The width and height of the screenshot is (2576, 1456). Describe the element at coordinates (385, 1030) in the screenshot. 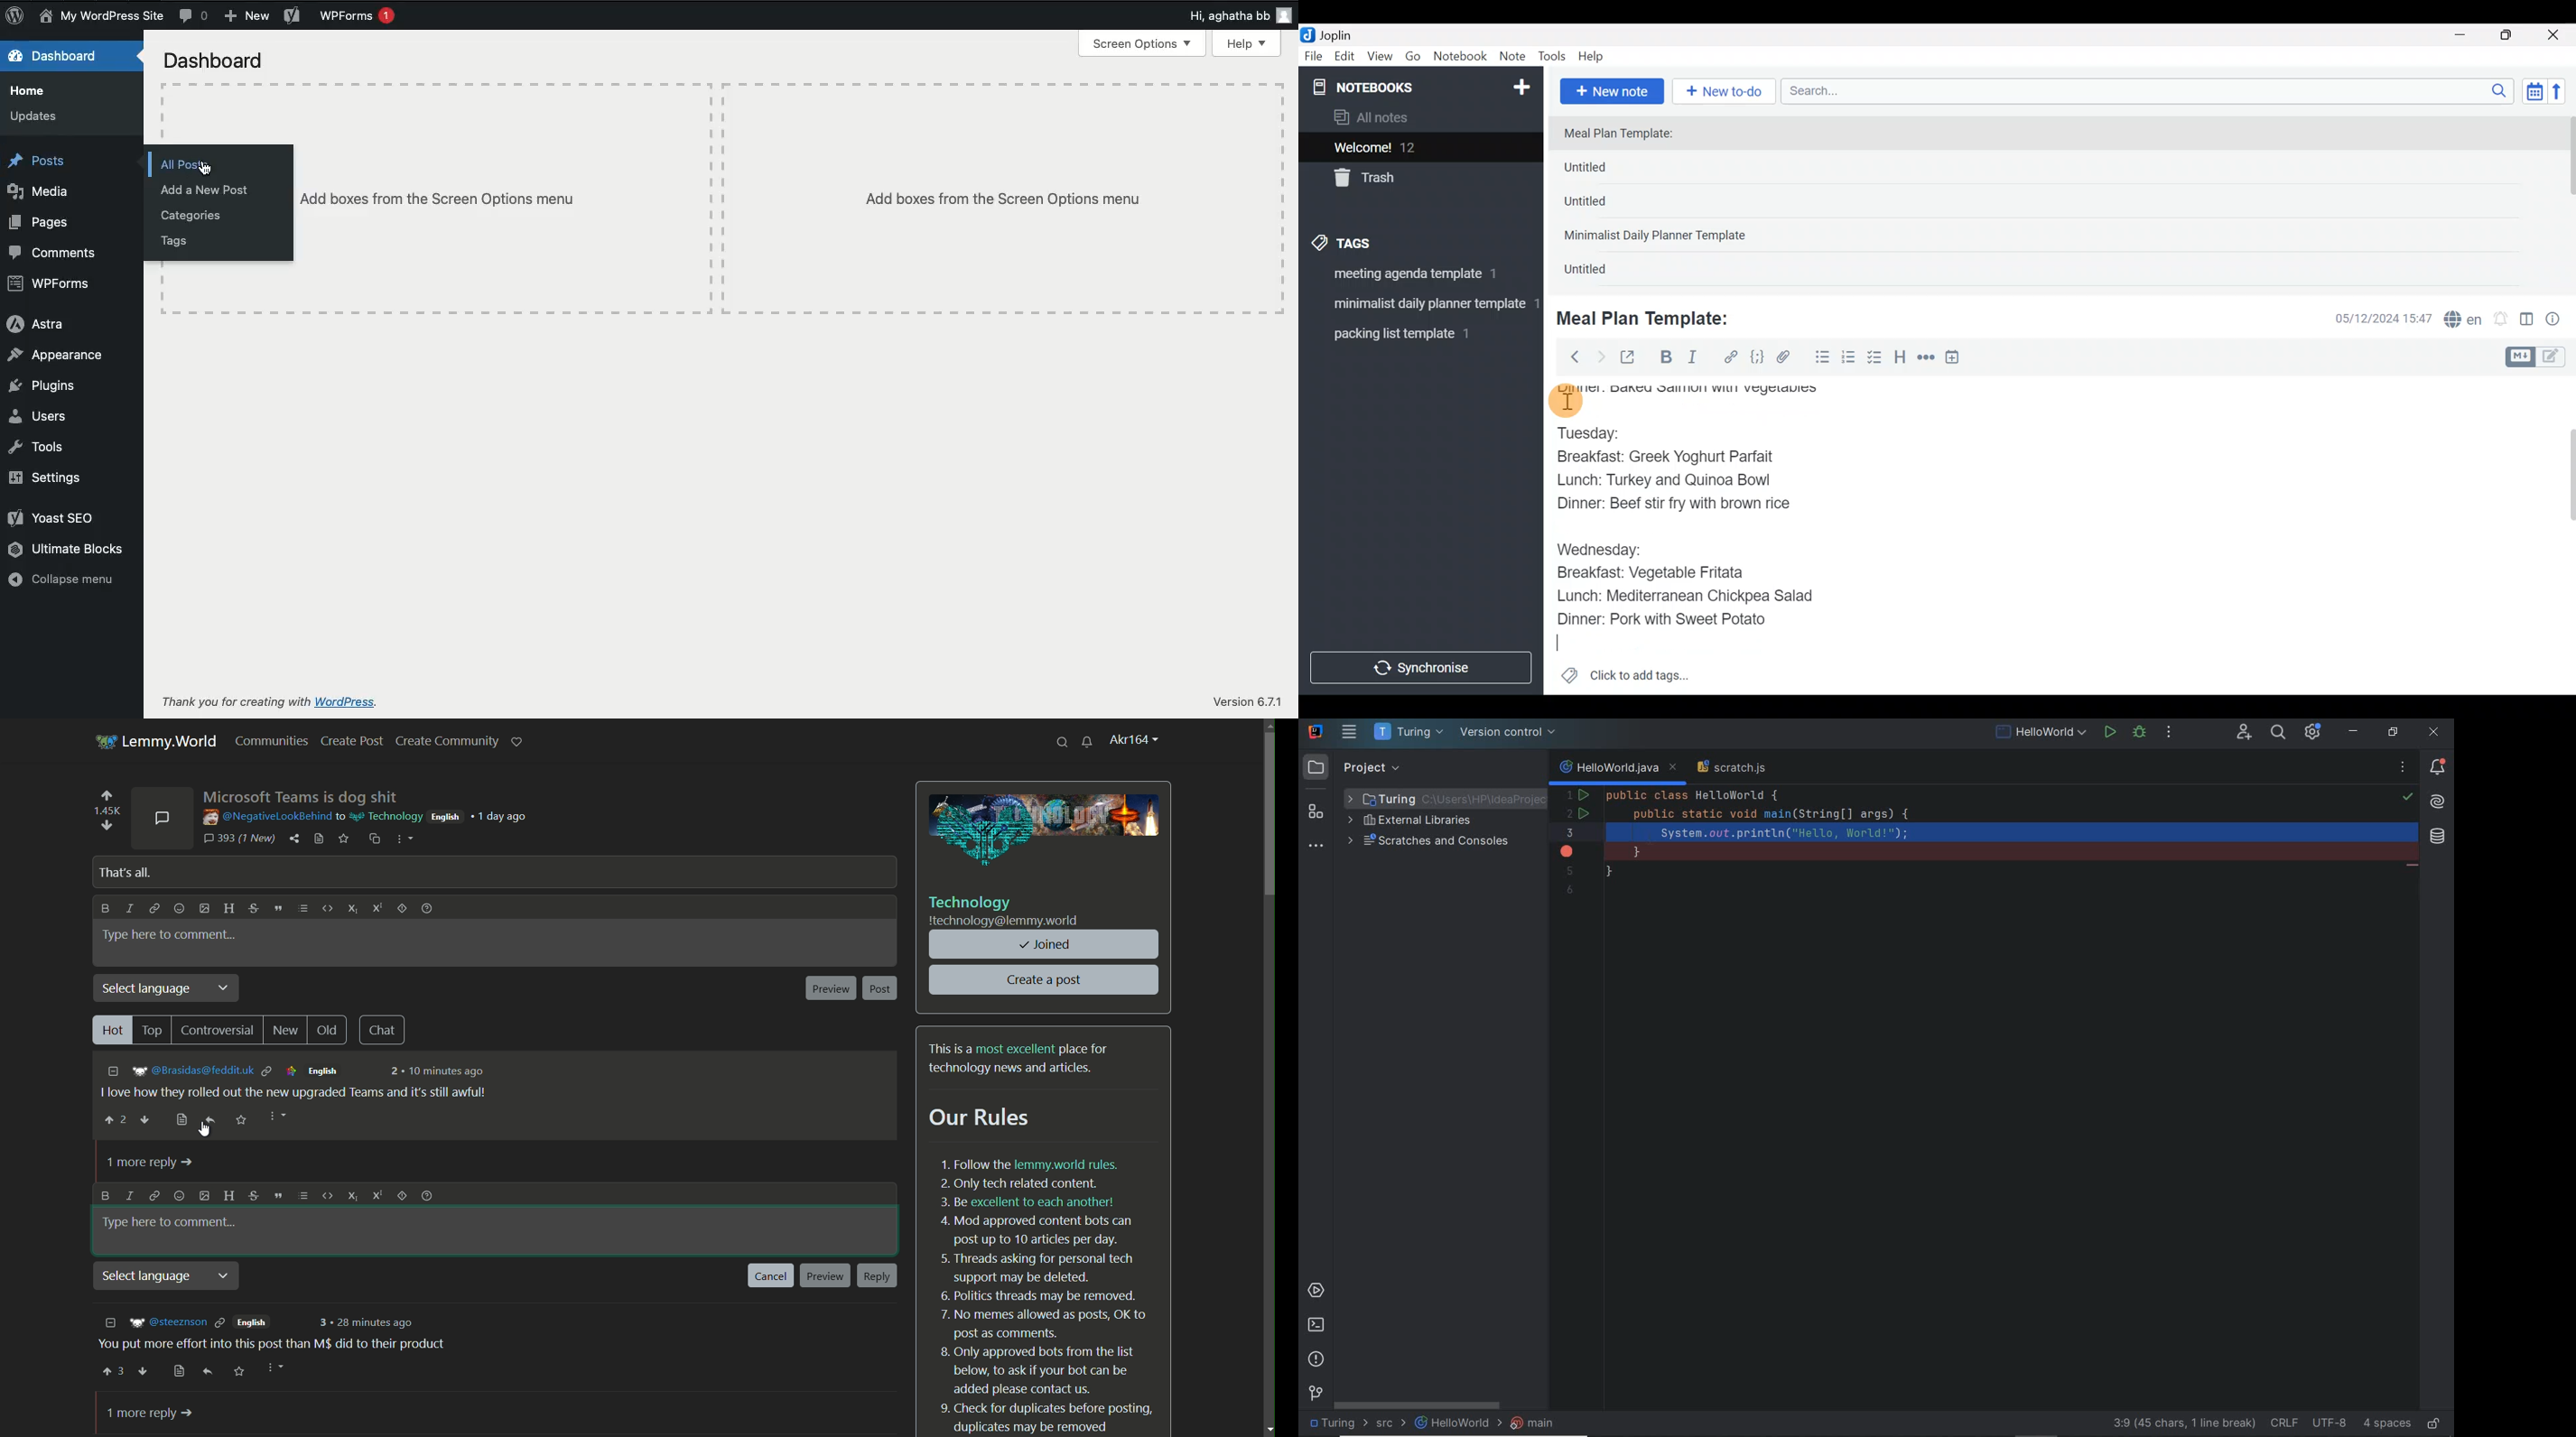

I see `chat` at that location.